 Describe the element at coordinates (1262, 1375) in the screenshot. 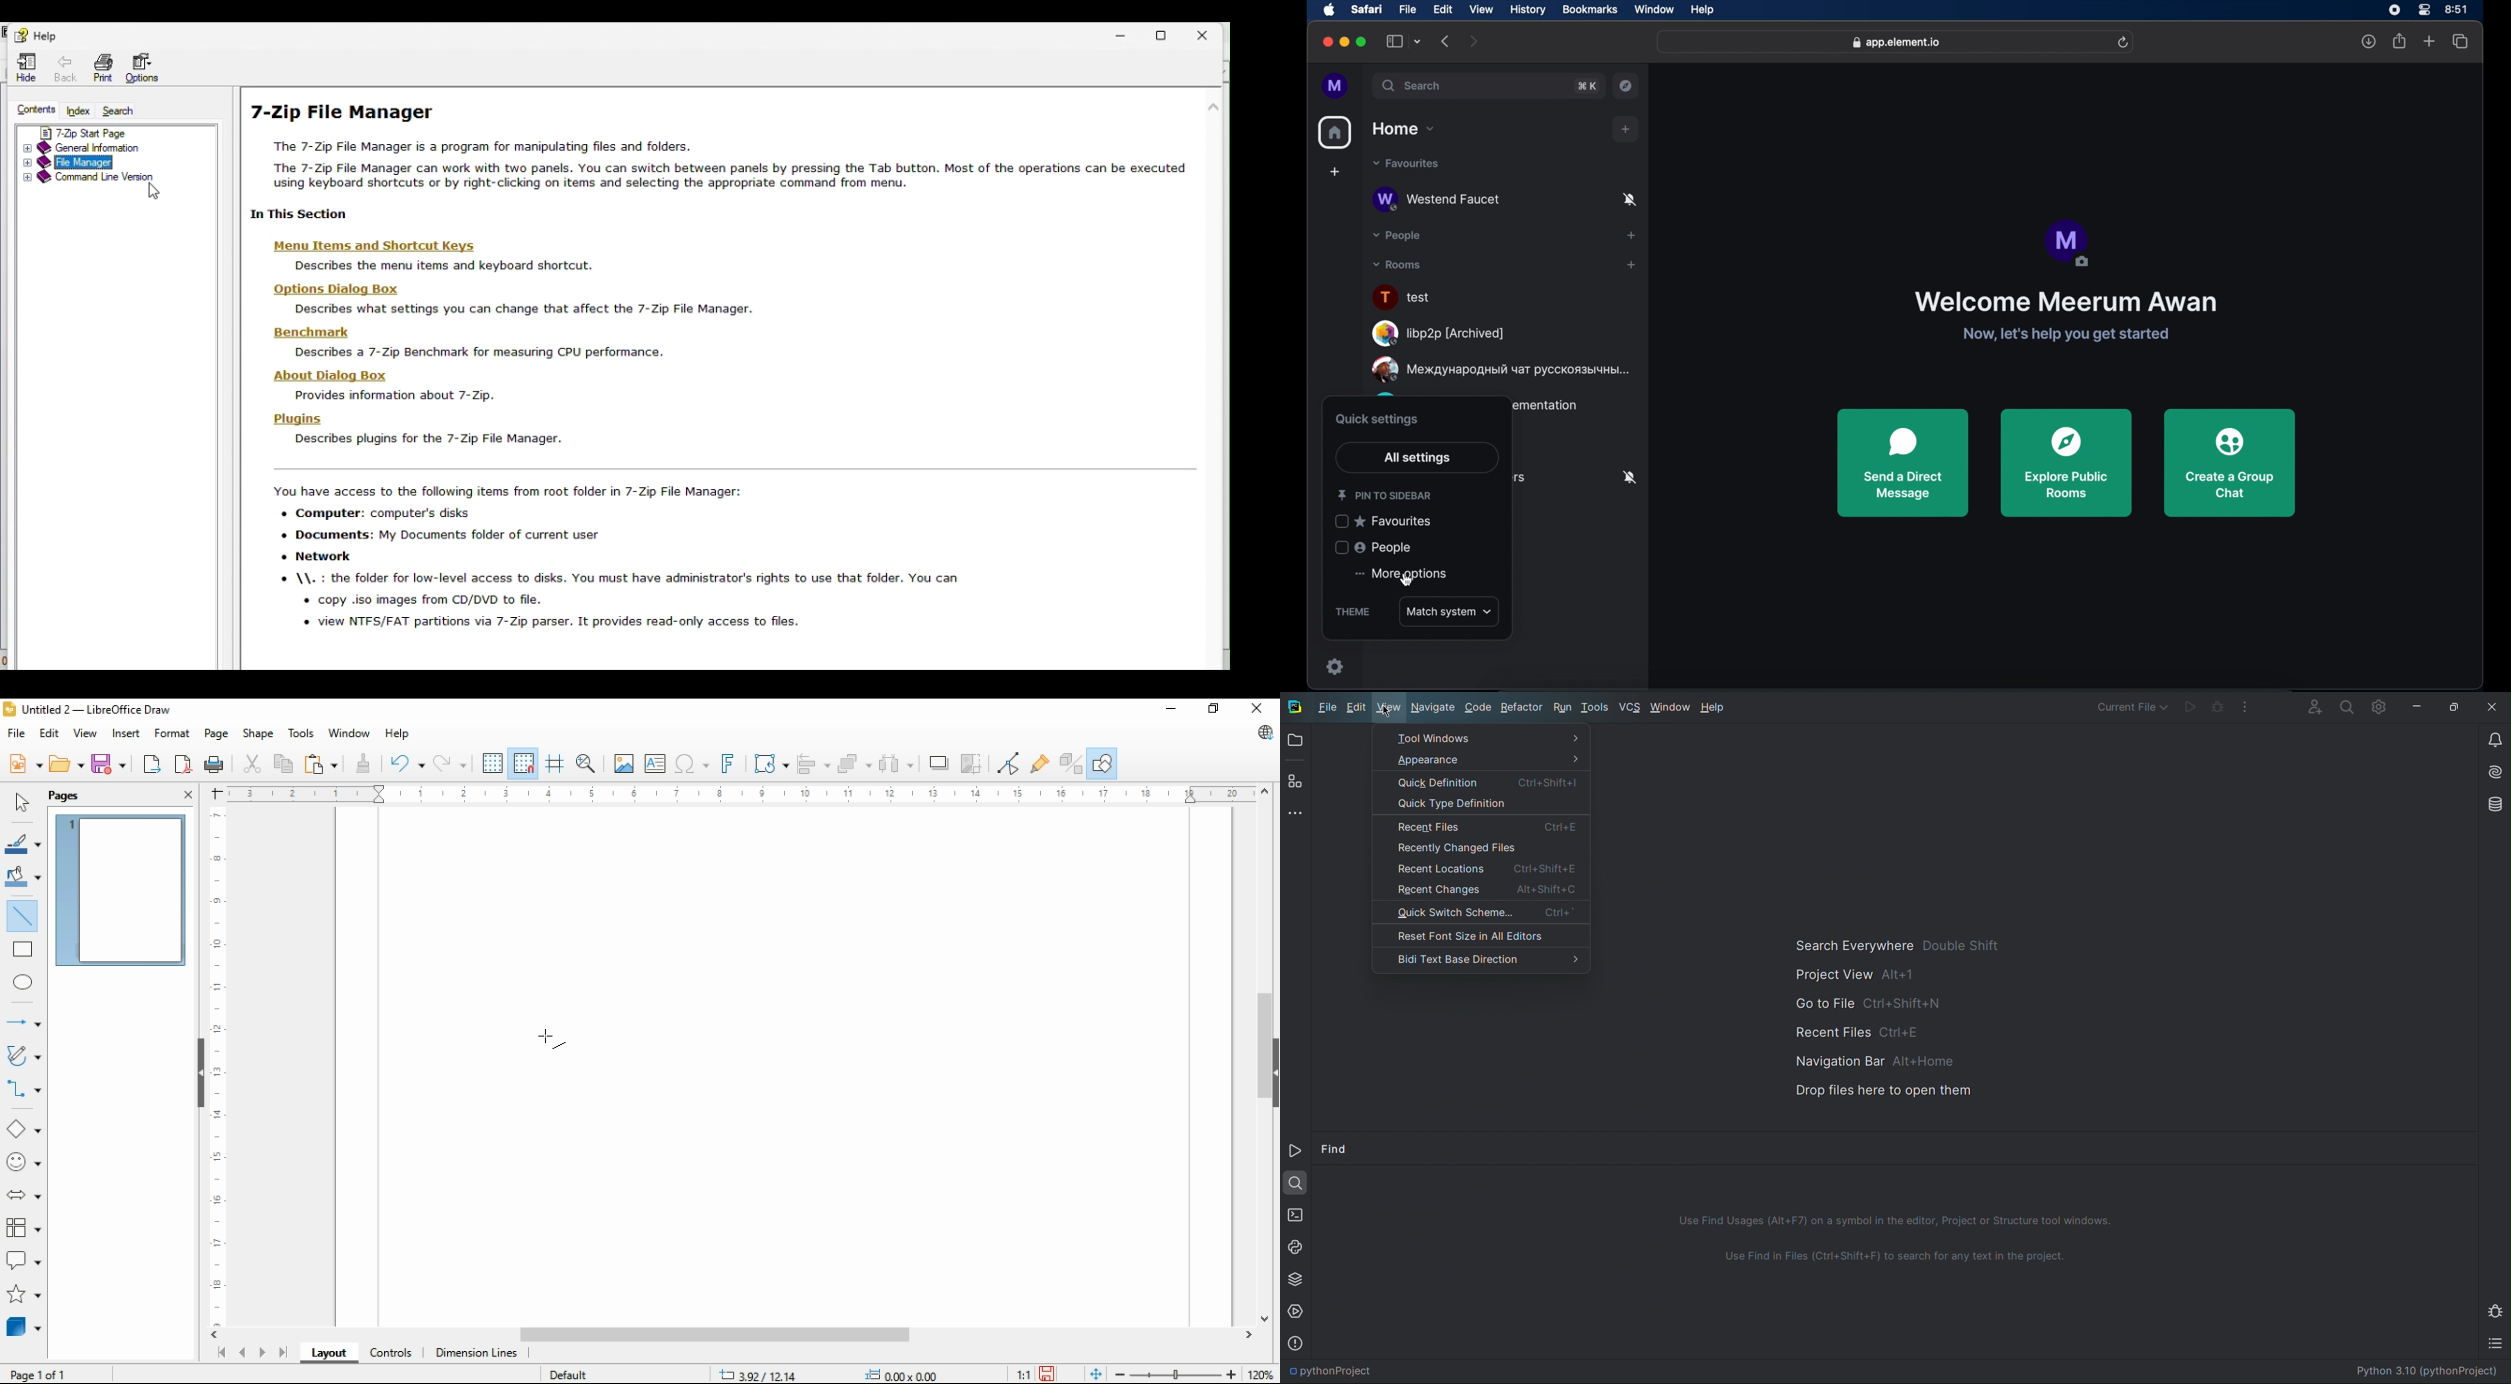

I see `zoom factor` at that location.